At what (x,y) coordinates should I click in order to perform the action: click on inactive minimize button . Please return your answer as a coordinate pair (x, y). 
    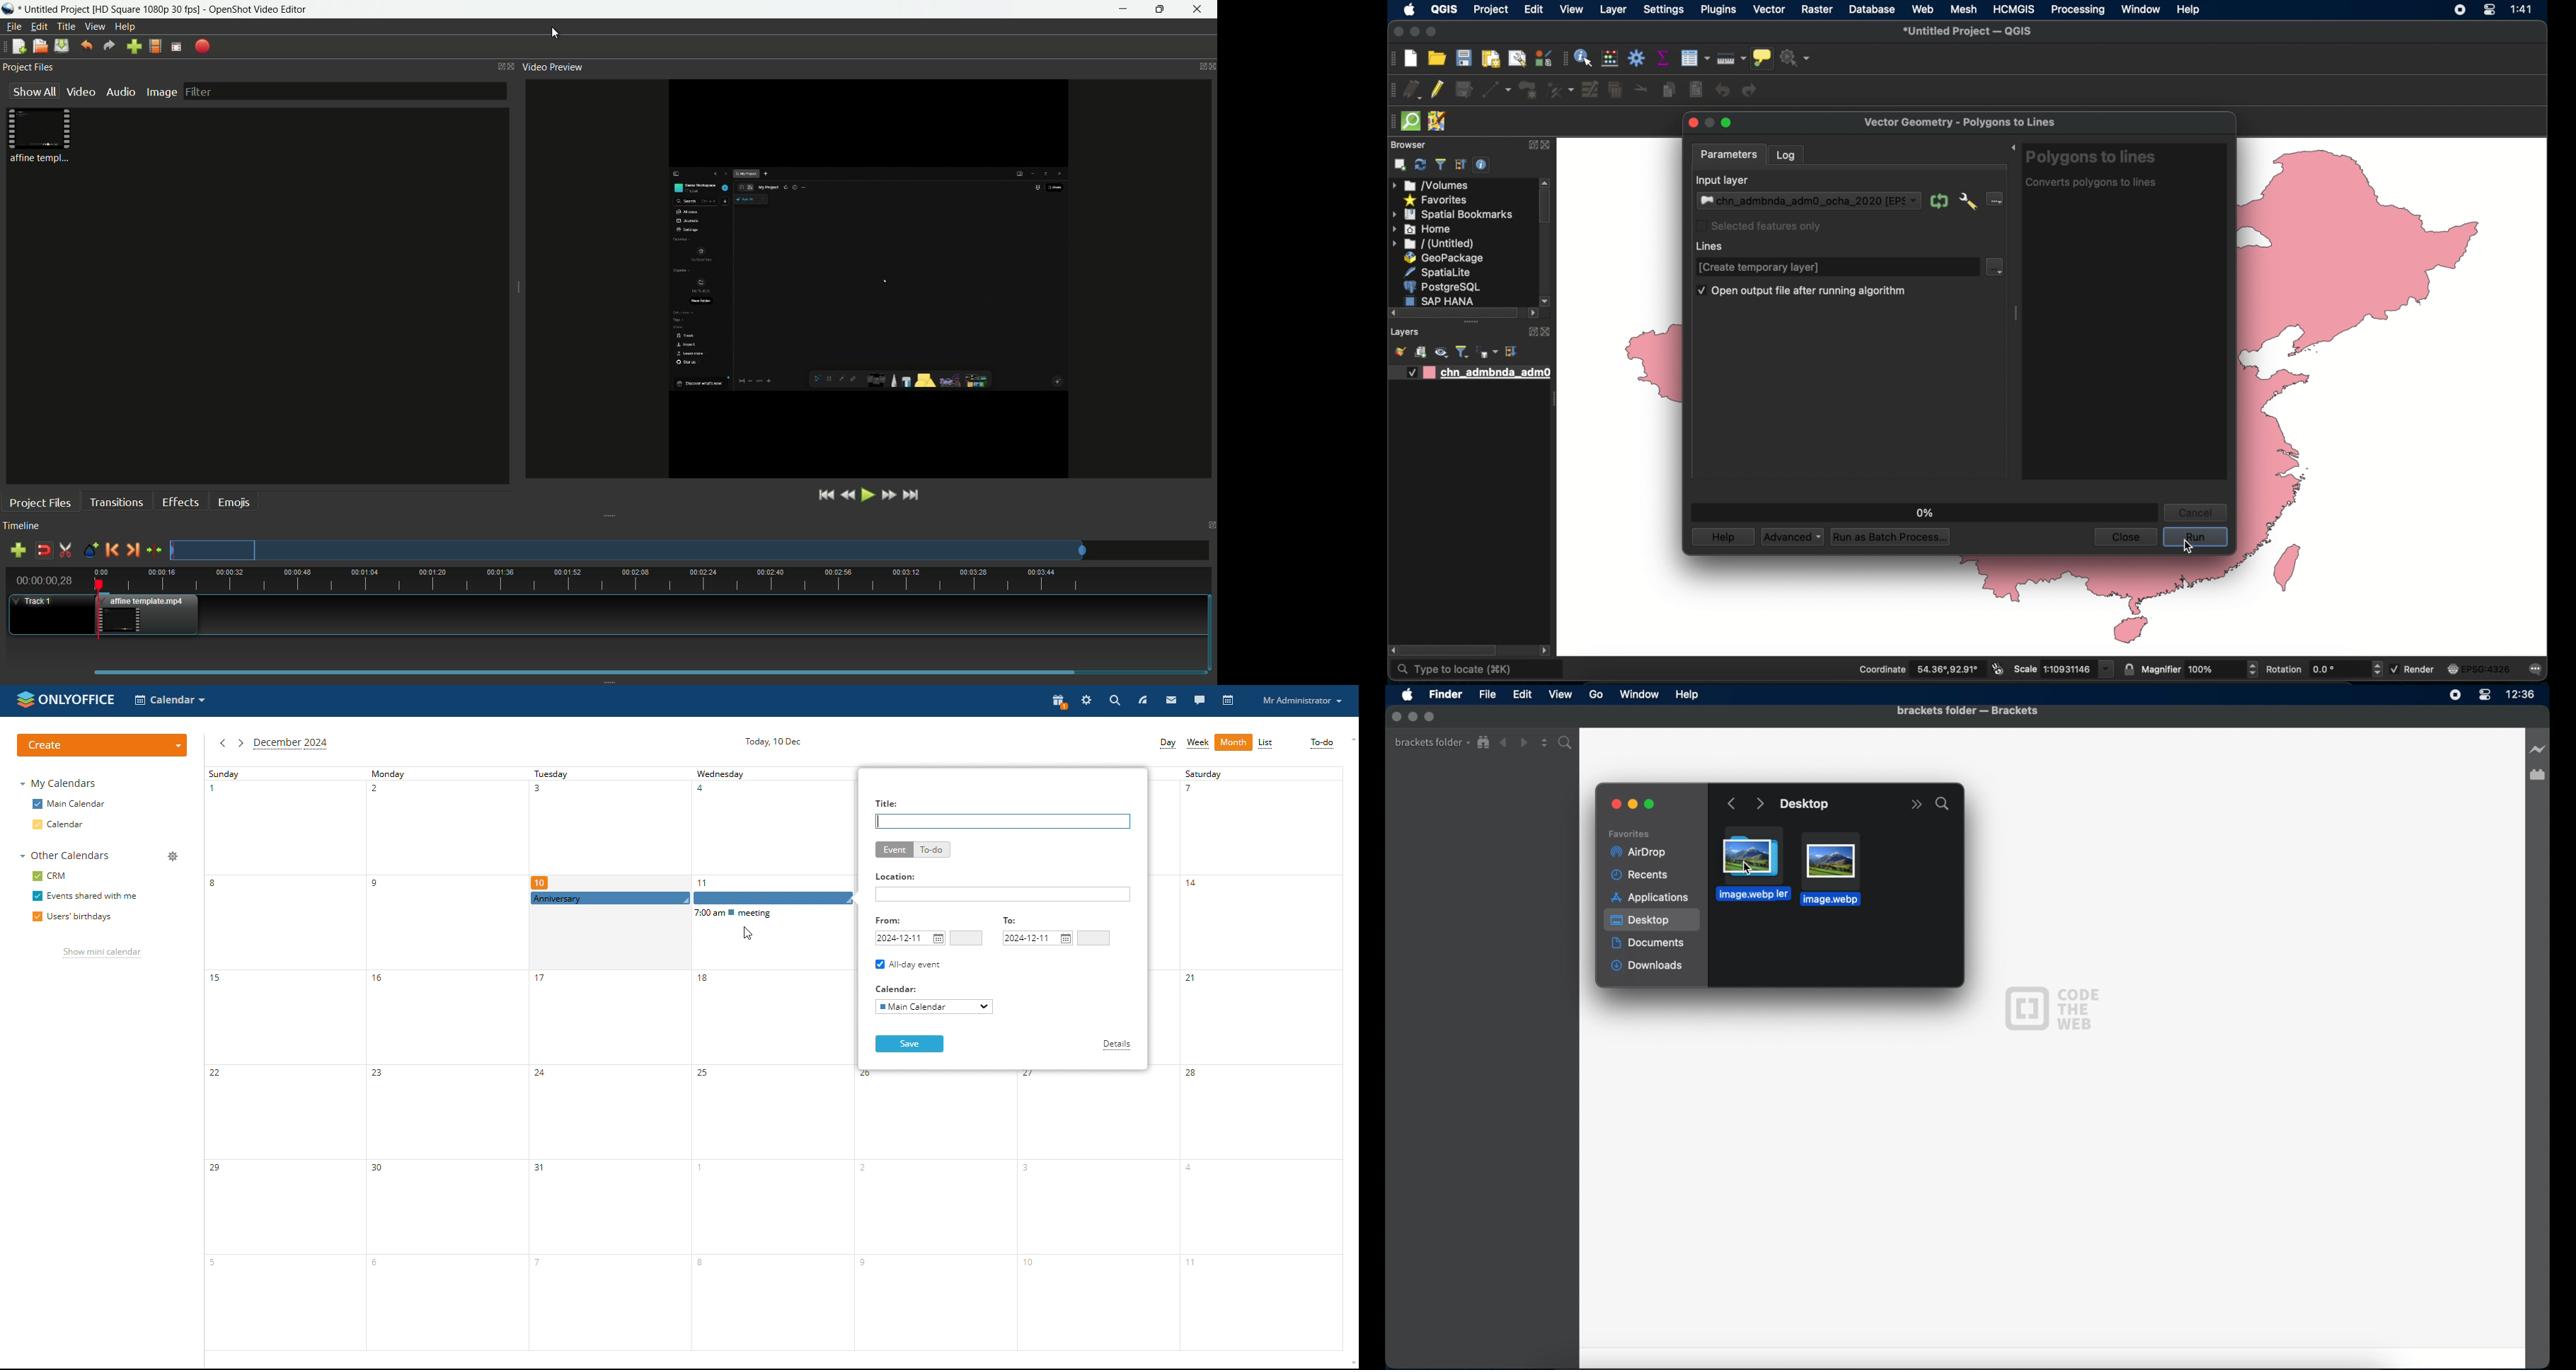
    Looking at the image, I should click on (1710, 124).